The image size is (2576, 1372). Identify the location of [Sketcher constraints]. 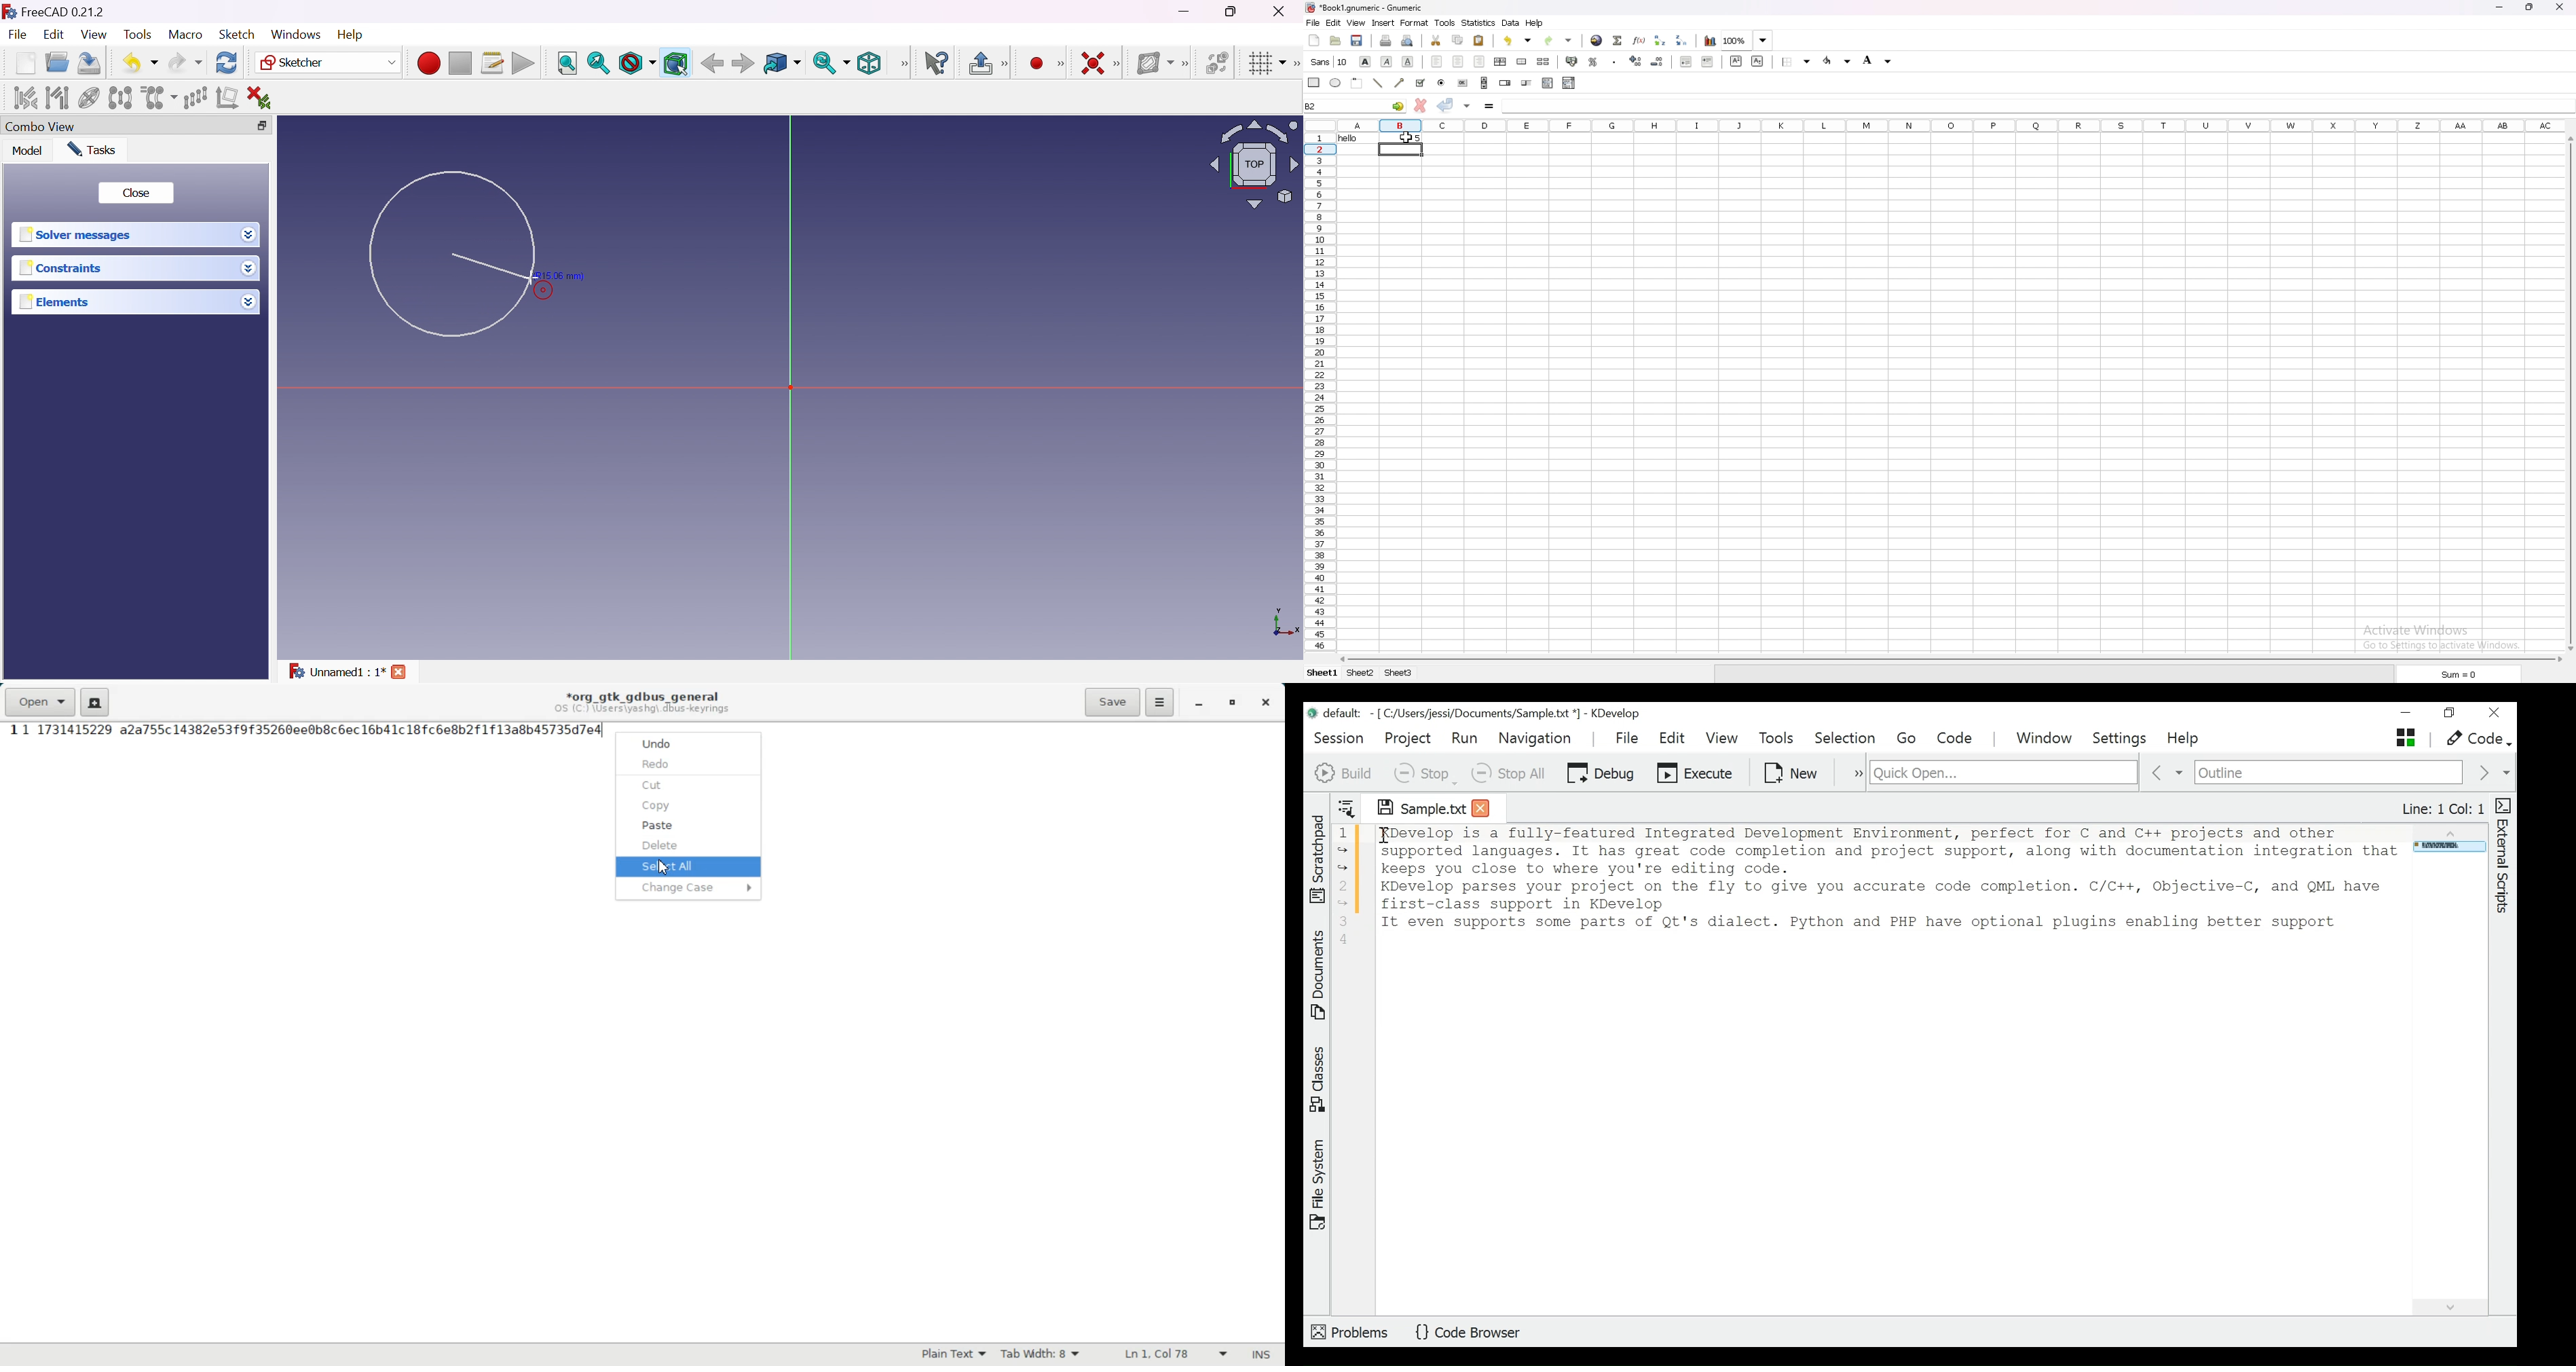
(1120, 64).